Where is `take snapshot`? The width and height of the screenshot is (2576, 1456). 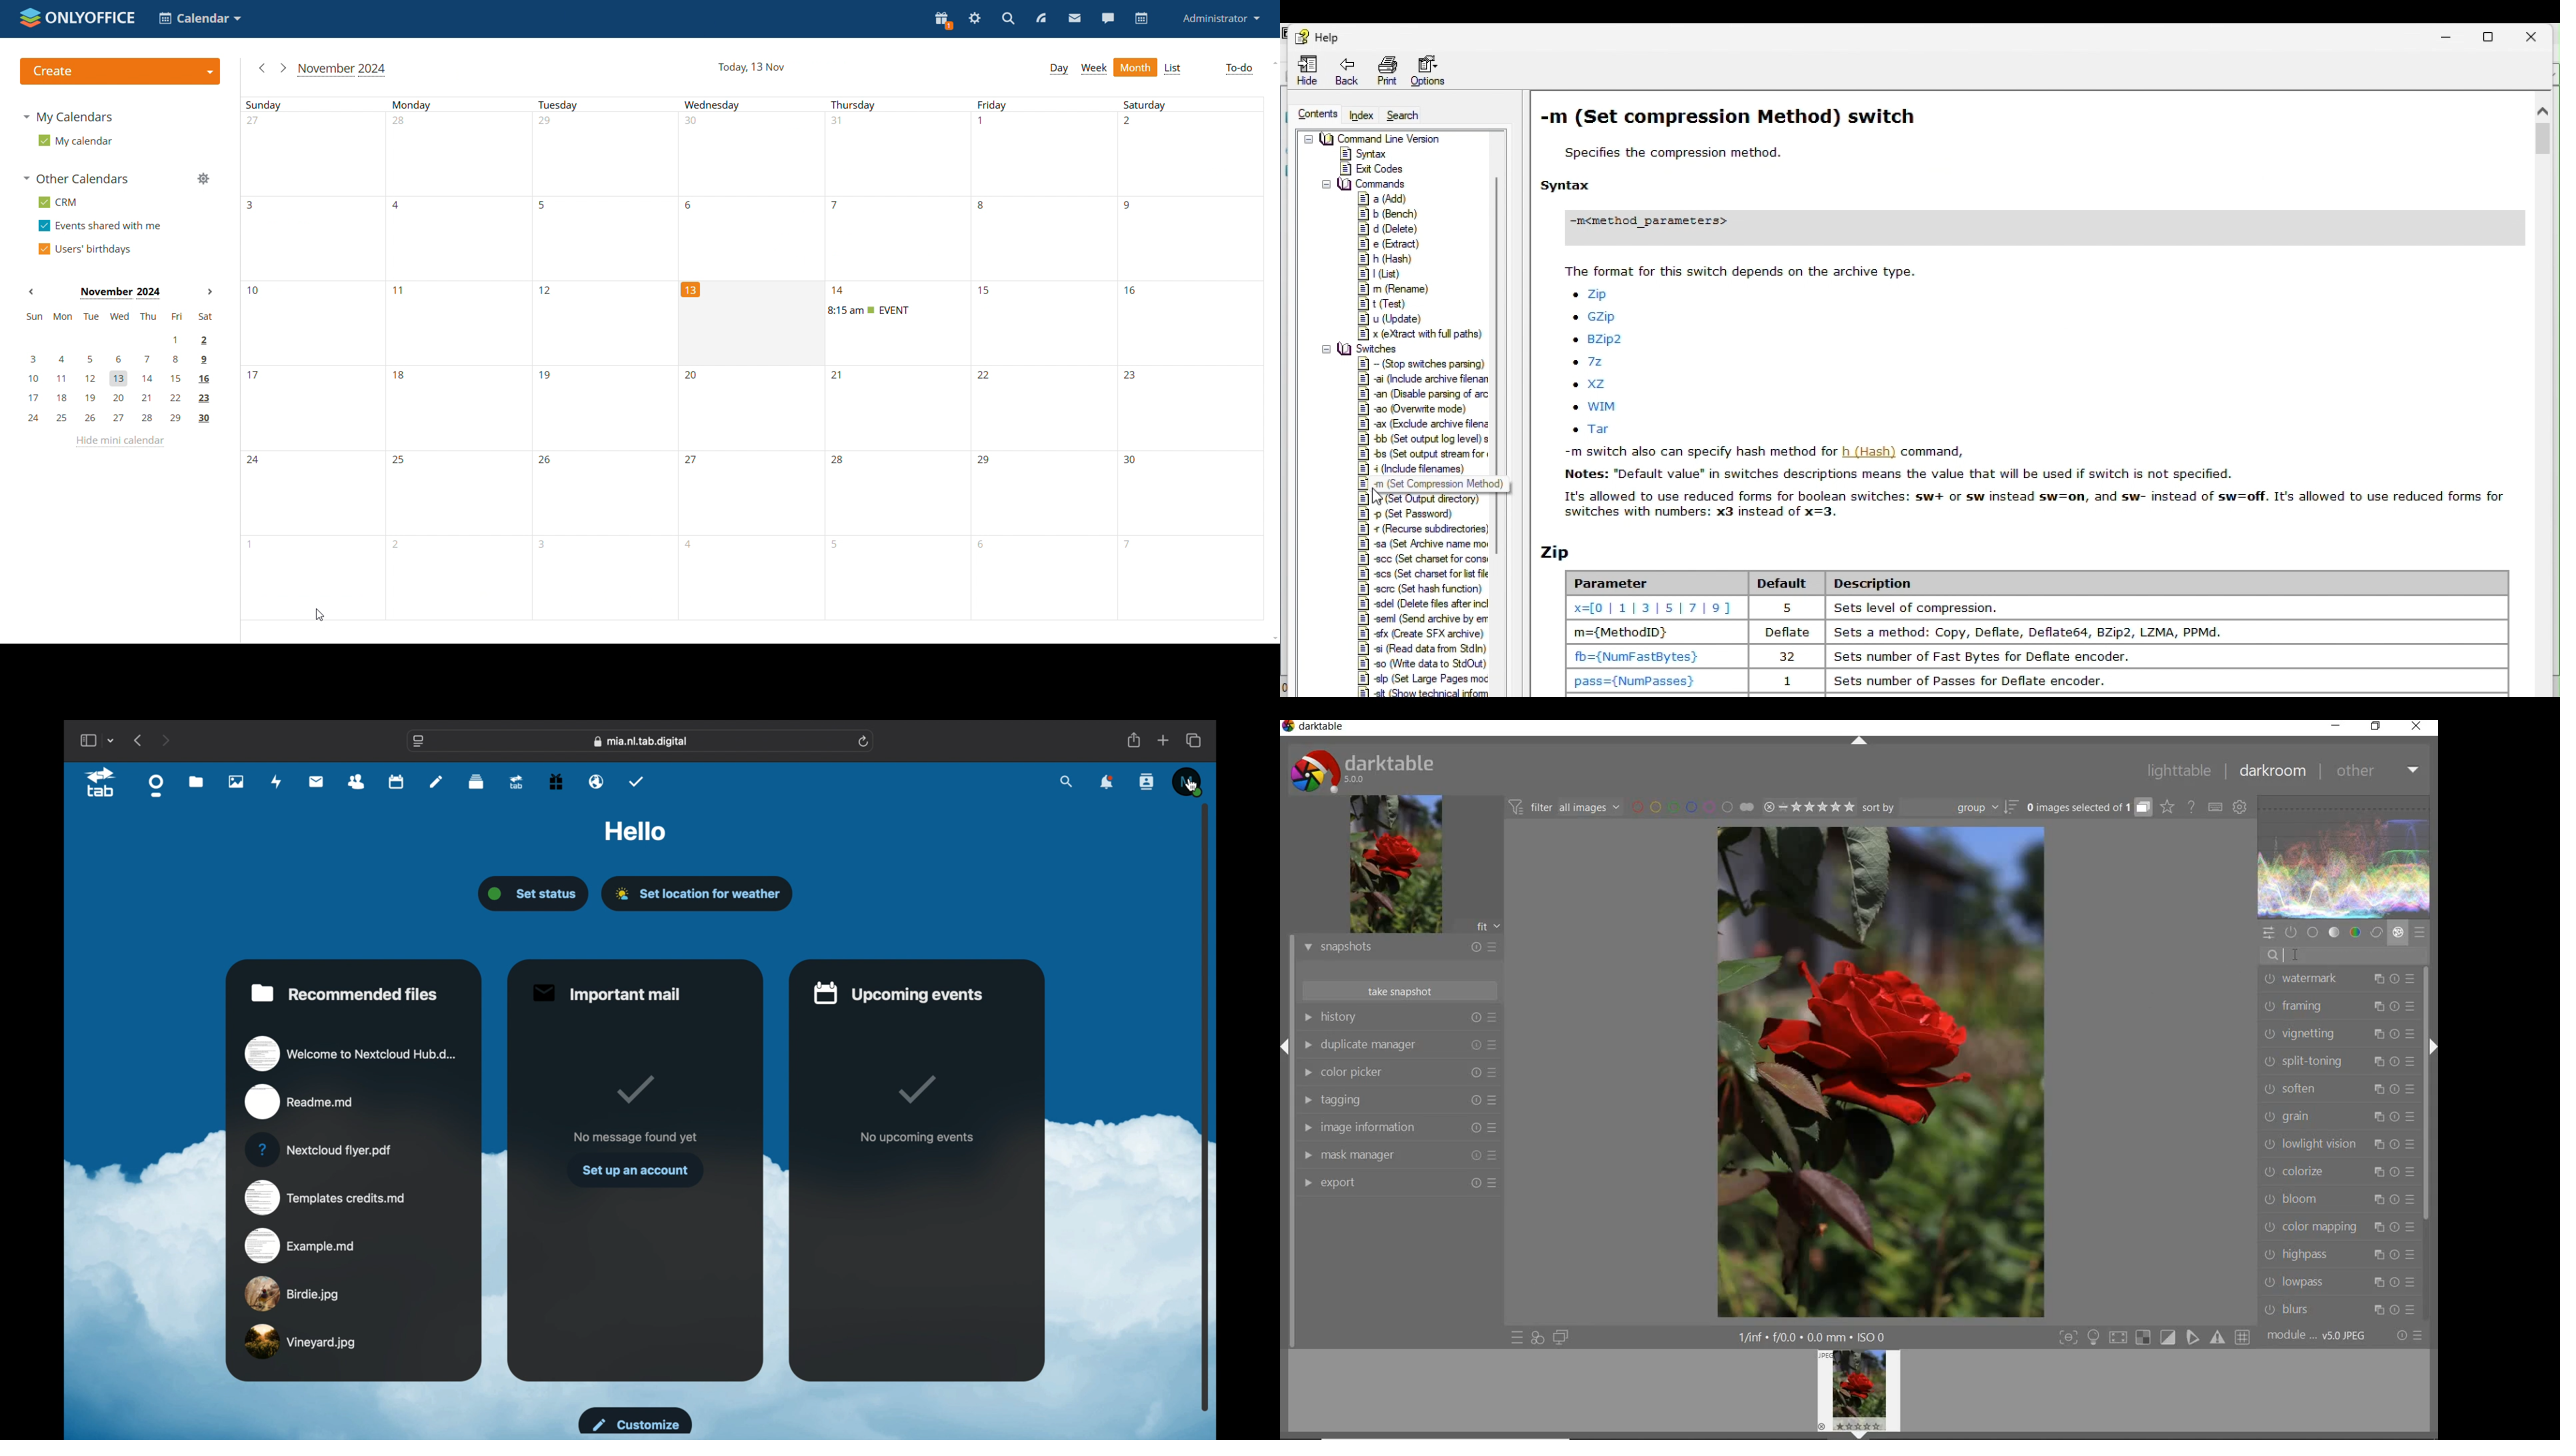 take snapshot is located at coordinates (1399, 991).